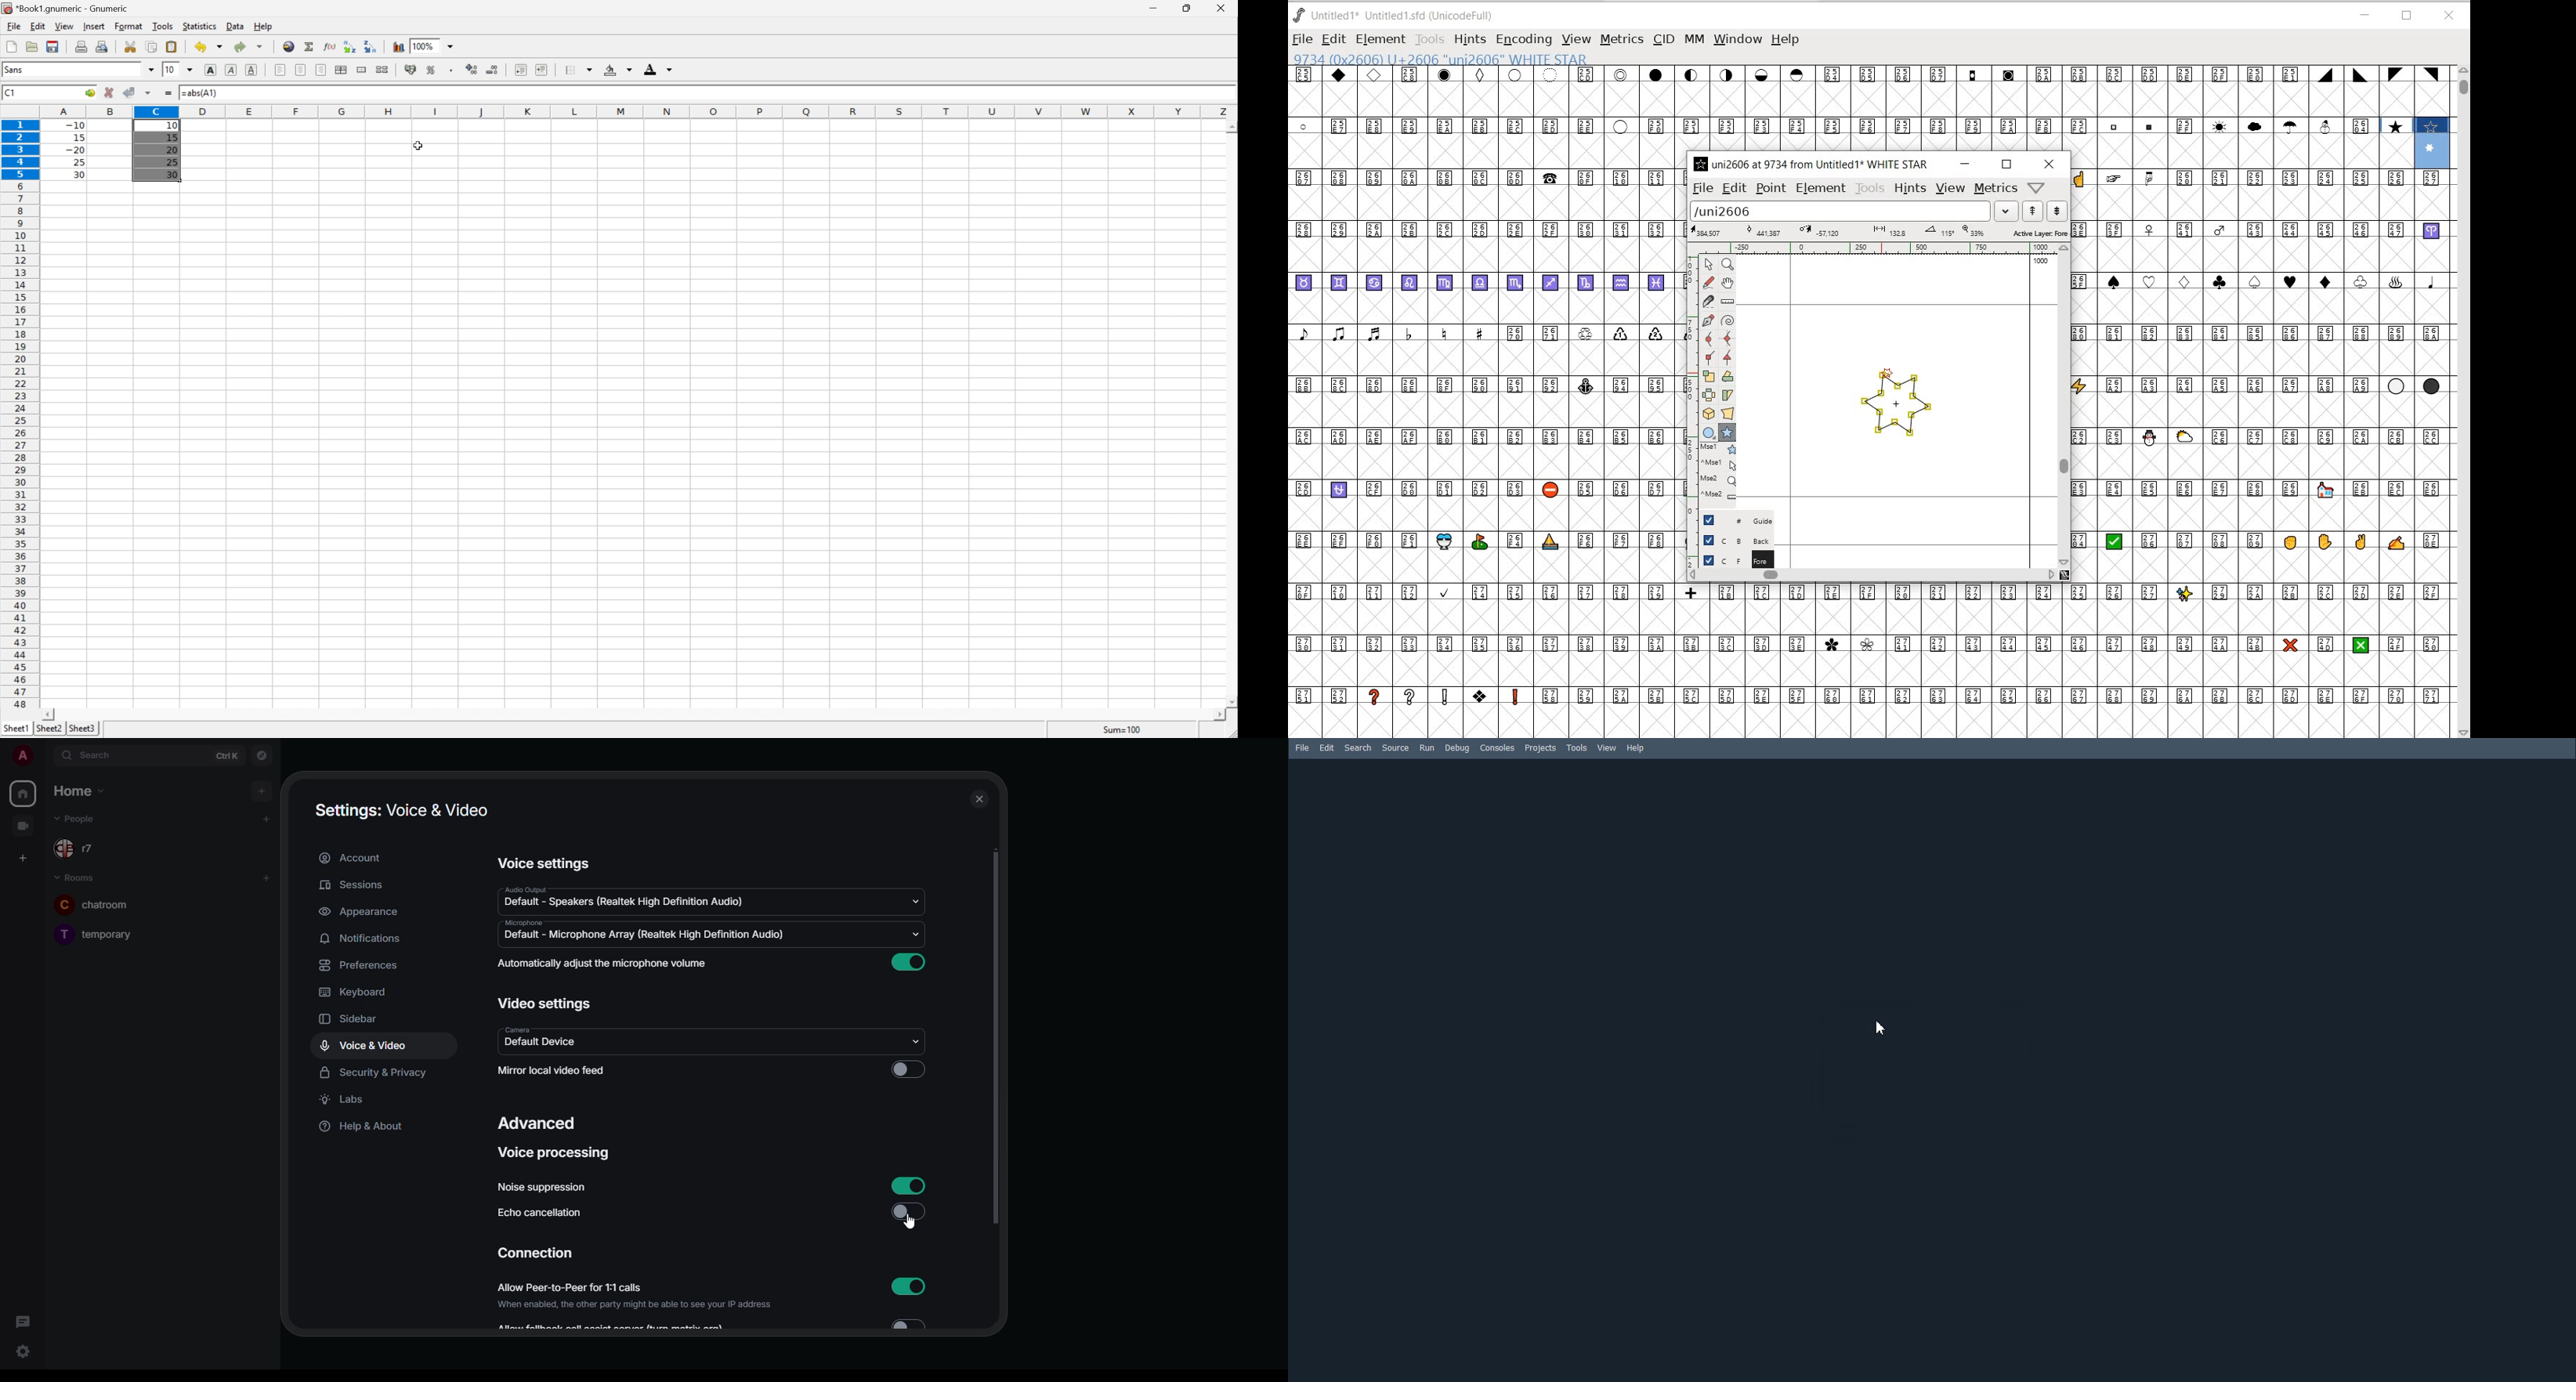 This screenshot has height=1400, width=2576. What do you see at coordinates (21, 757) in the screenshot?
I see `profile` at bounding box center [21, 757].